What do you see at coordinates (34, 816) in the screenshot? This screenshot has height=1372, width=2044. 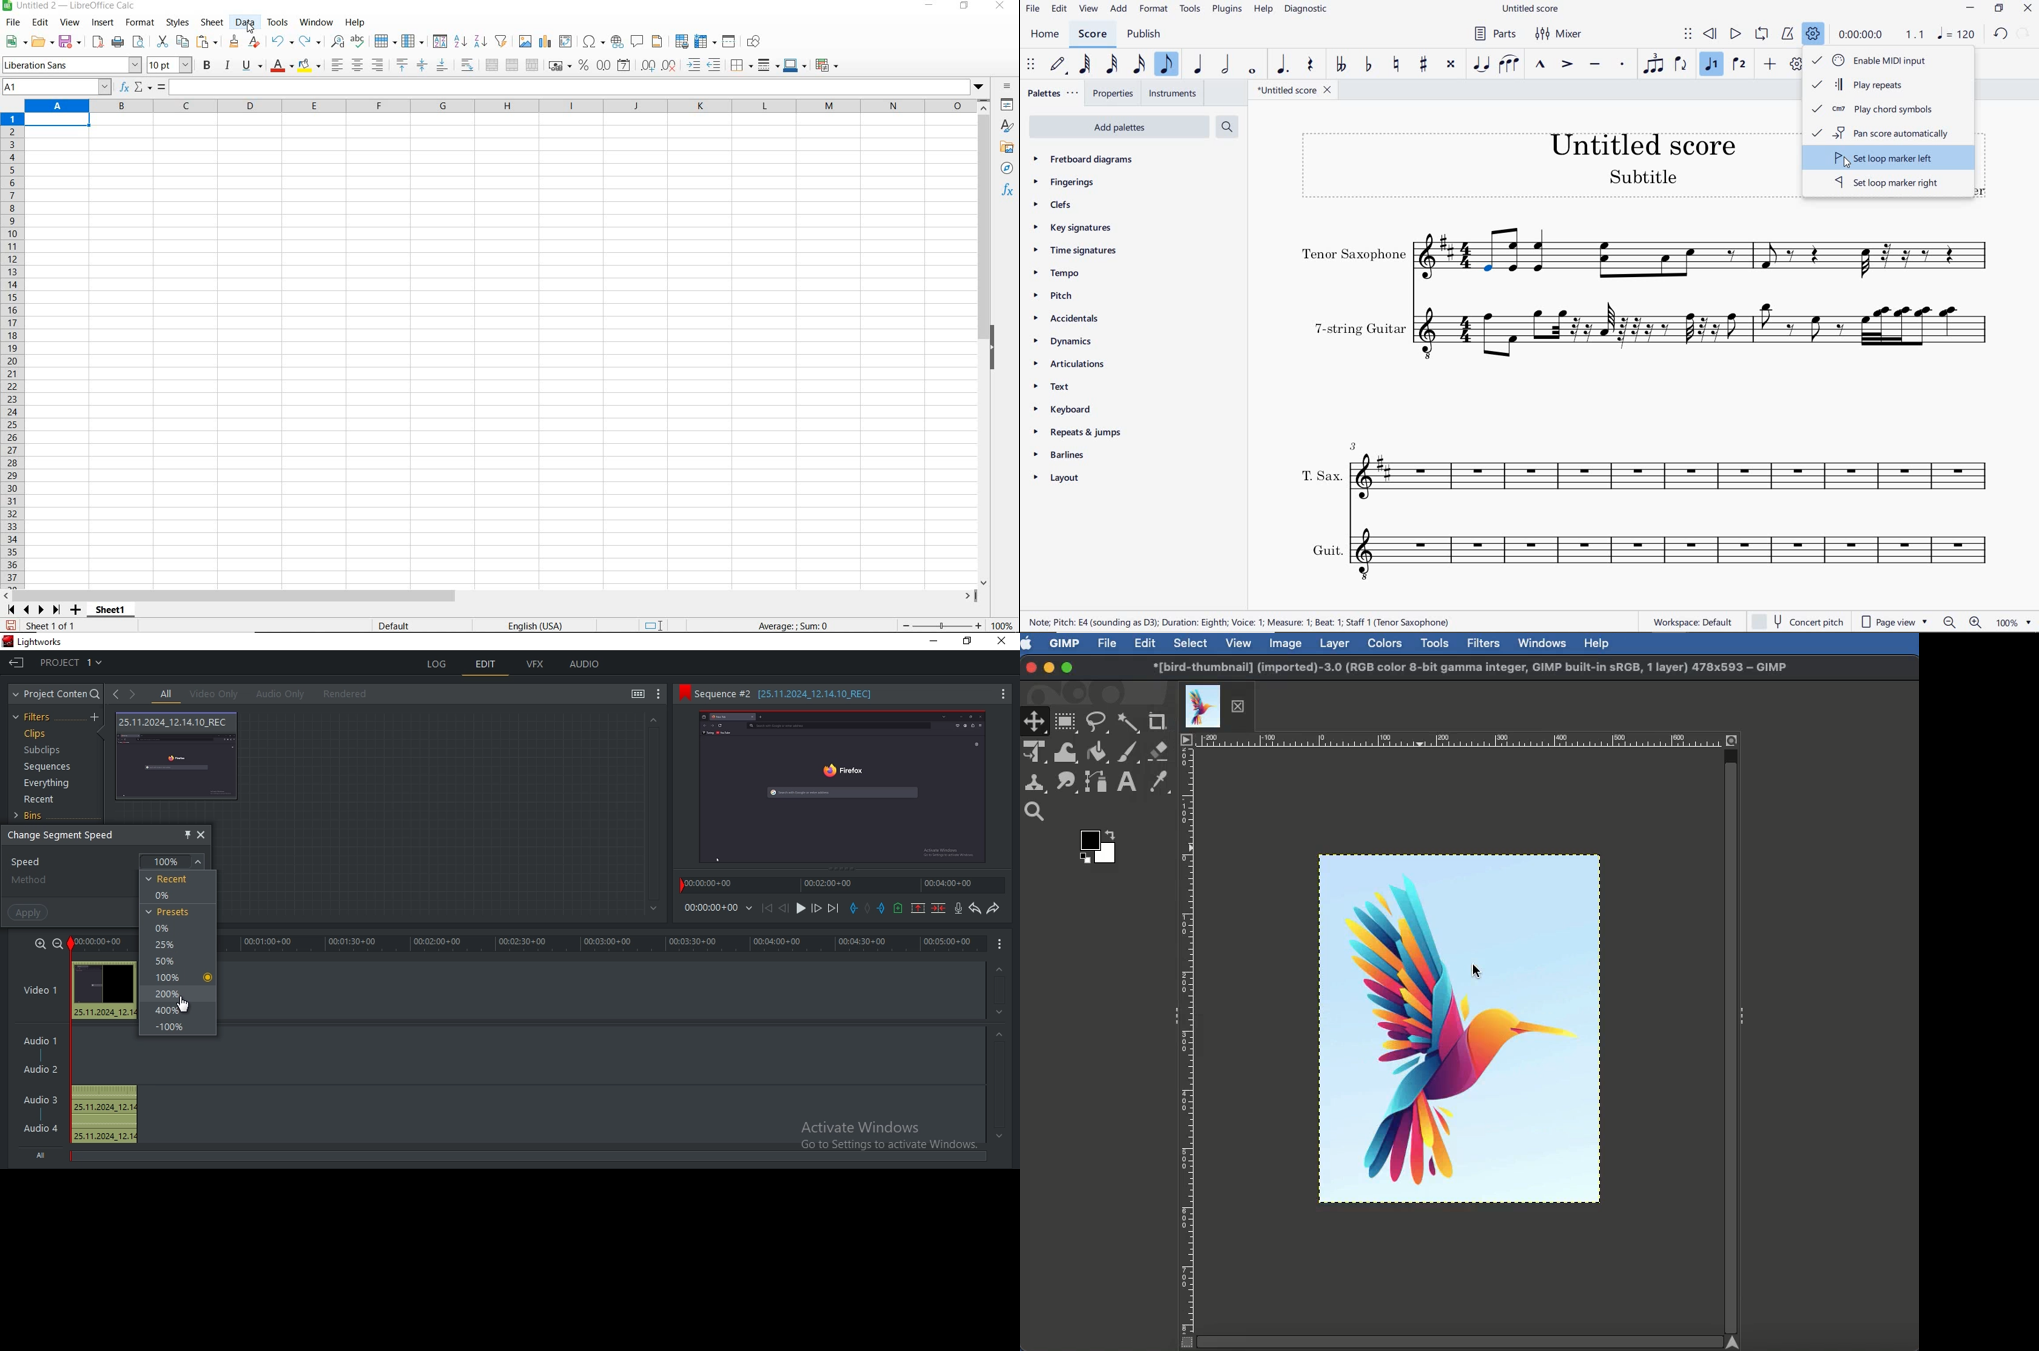 I see `bins` at bounding box center [34, 816].